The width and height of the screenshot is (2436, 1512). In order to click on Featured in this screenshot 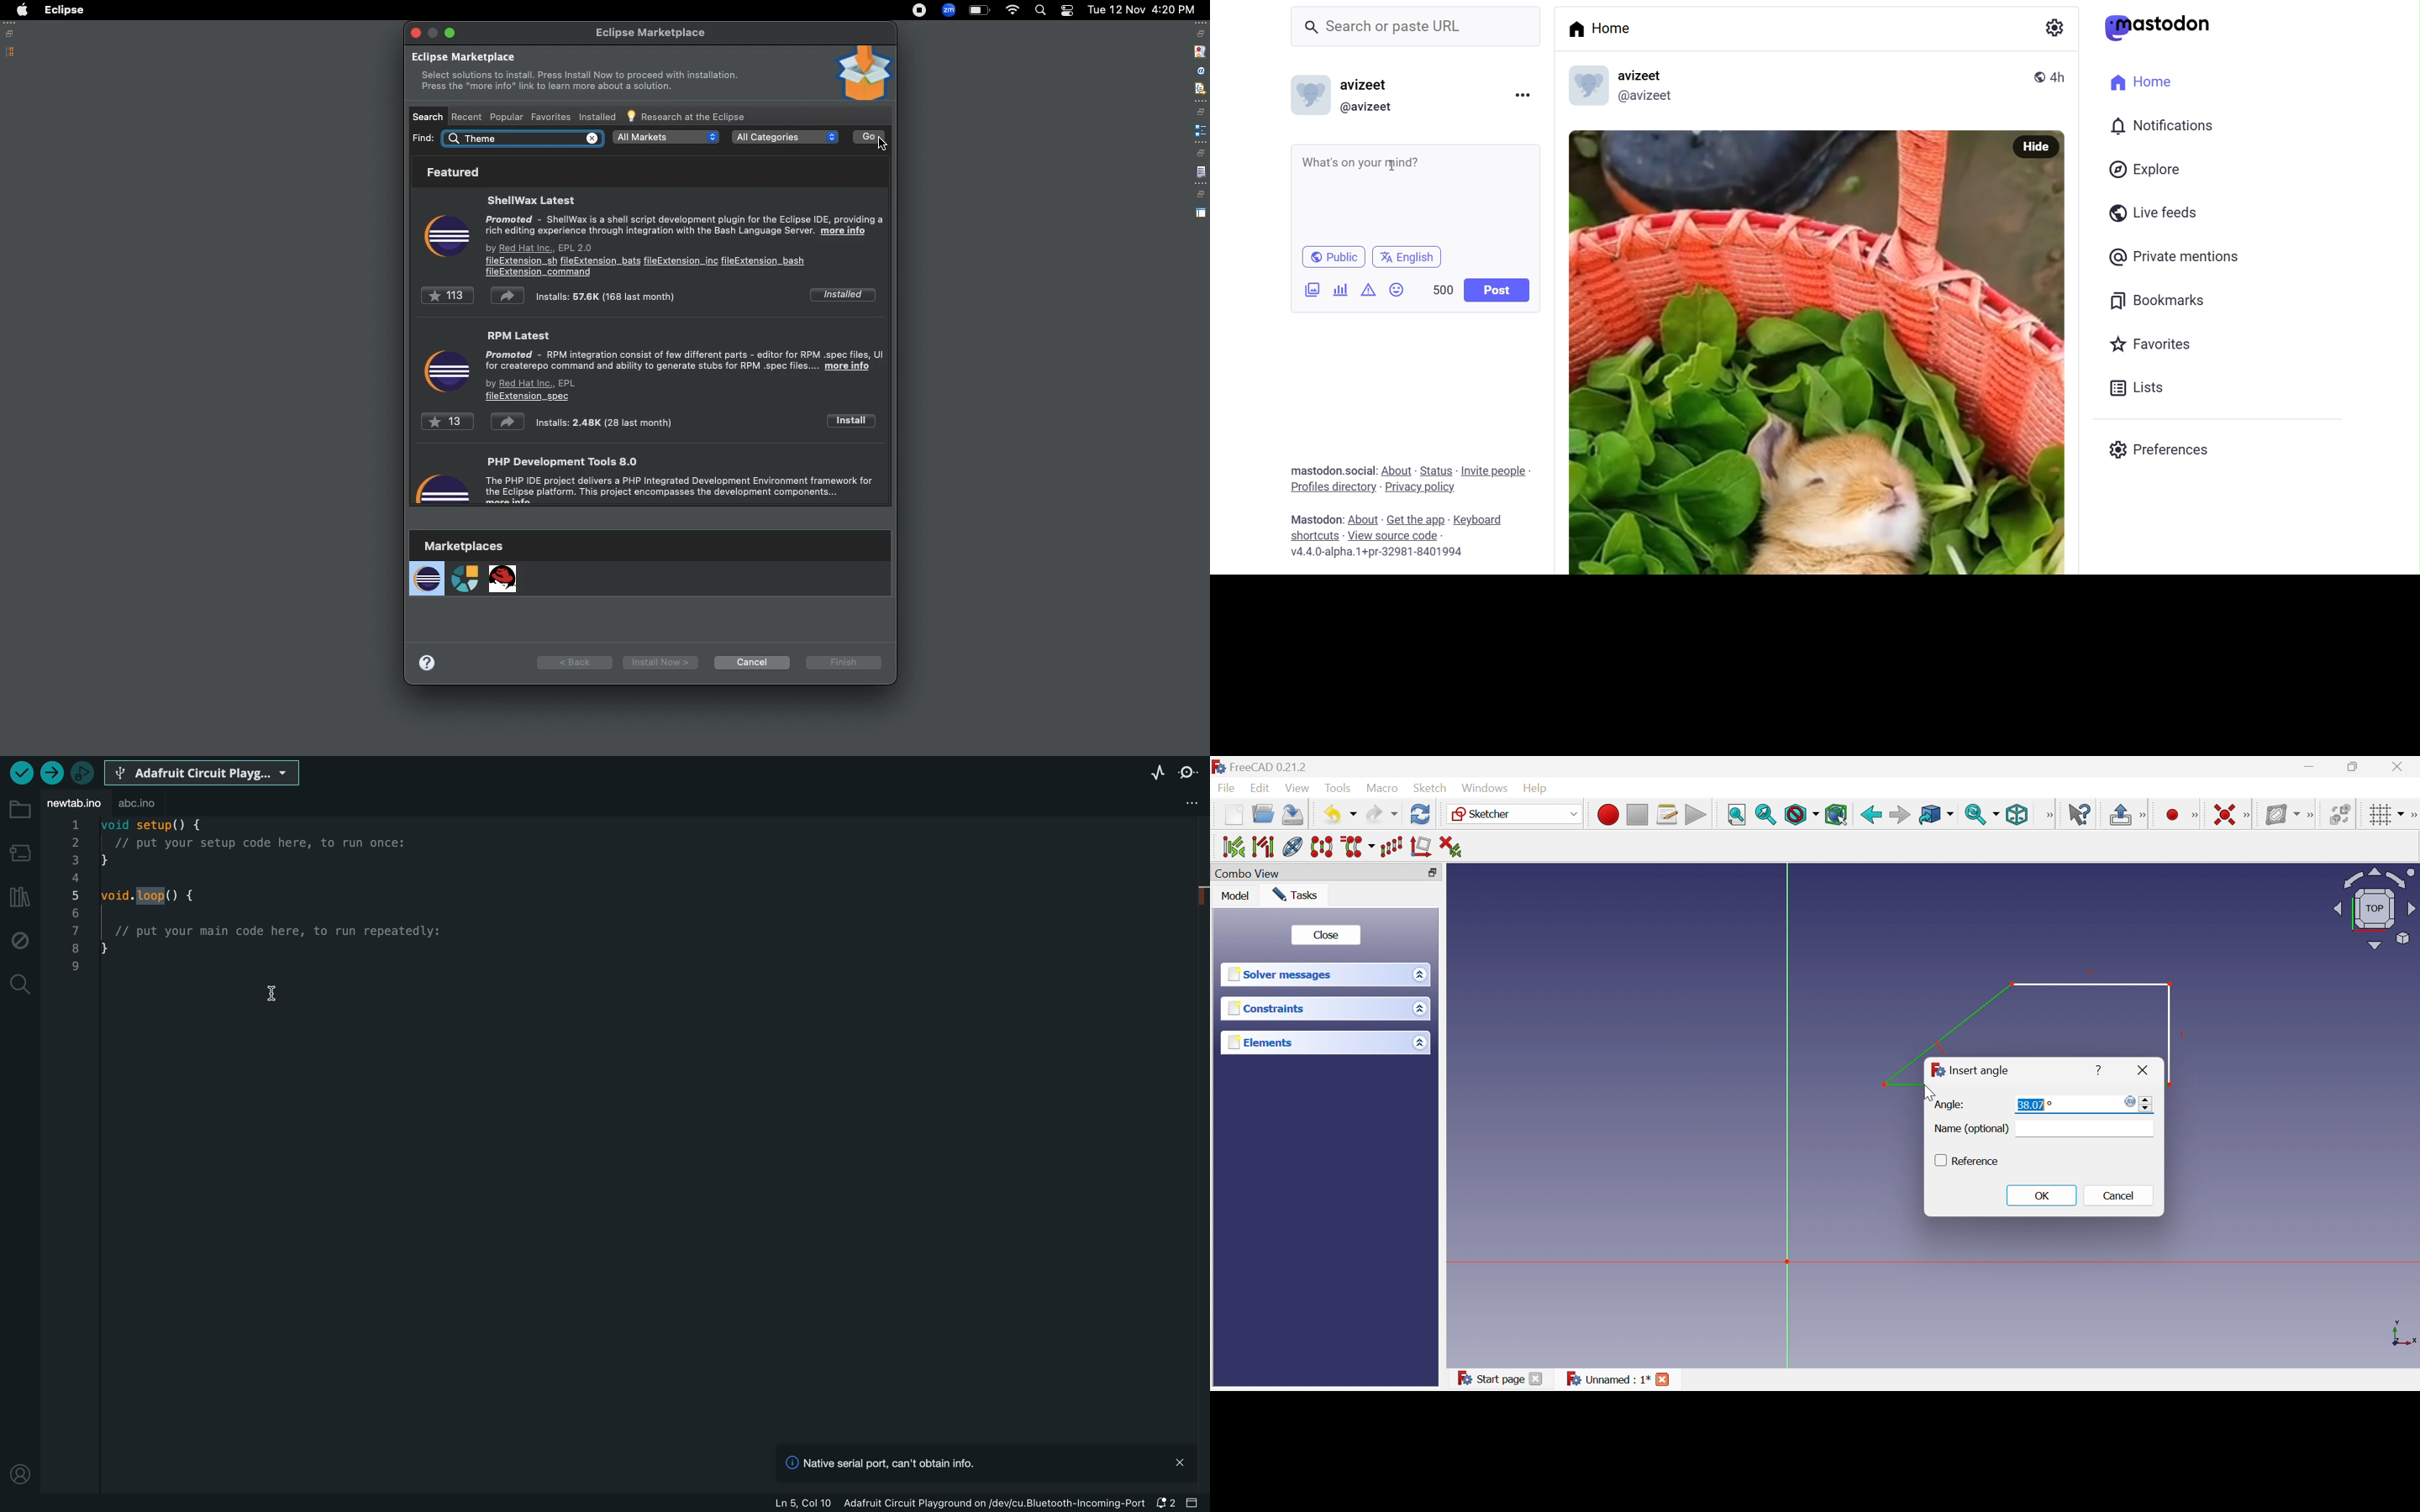, I will do `click(450, 171)`.